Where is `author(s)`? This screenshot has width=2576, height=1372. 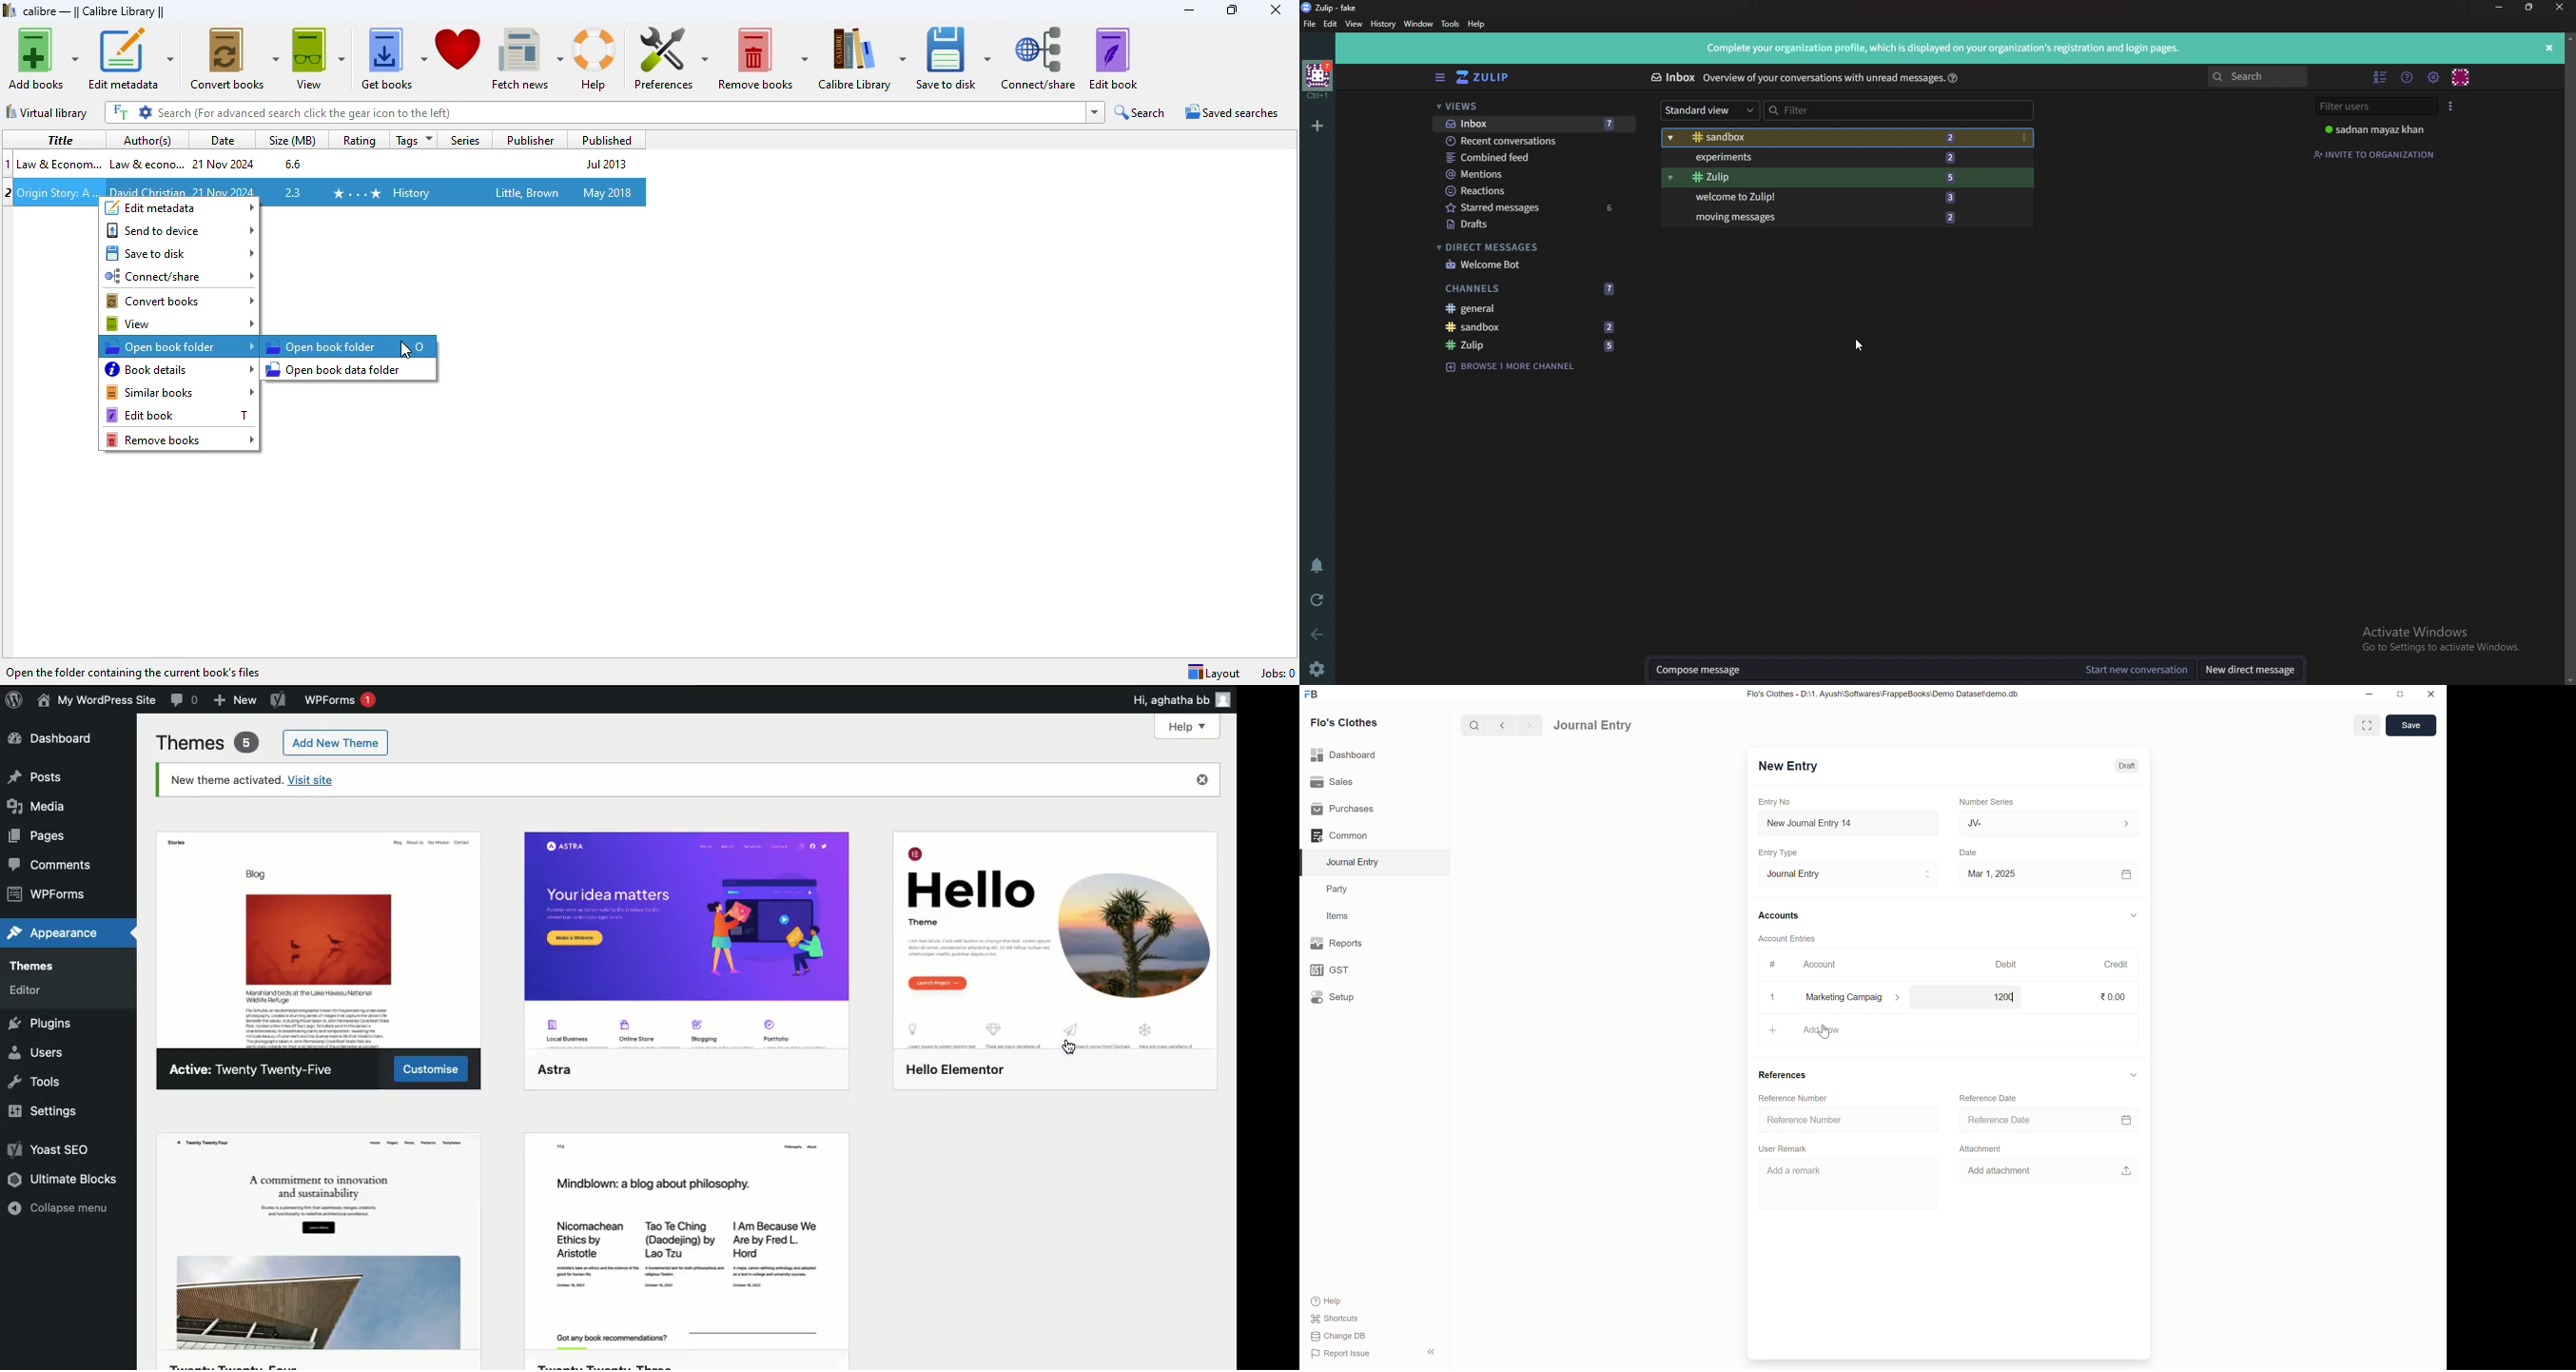 author(s) is located at coordinates (147, 140).